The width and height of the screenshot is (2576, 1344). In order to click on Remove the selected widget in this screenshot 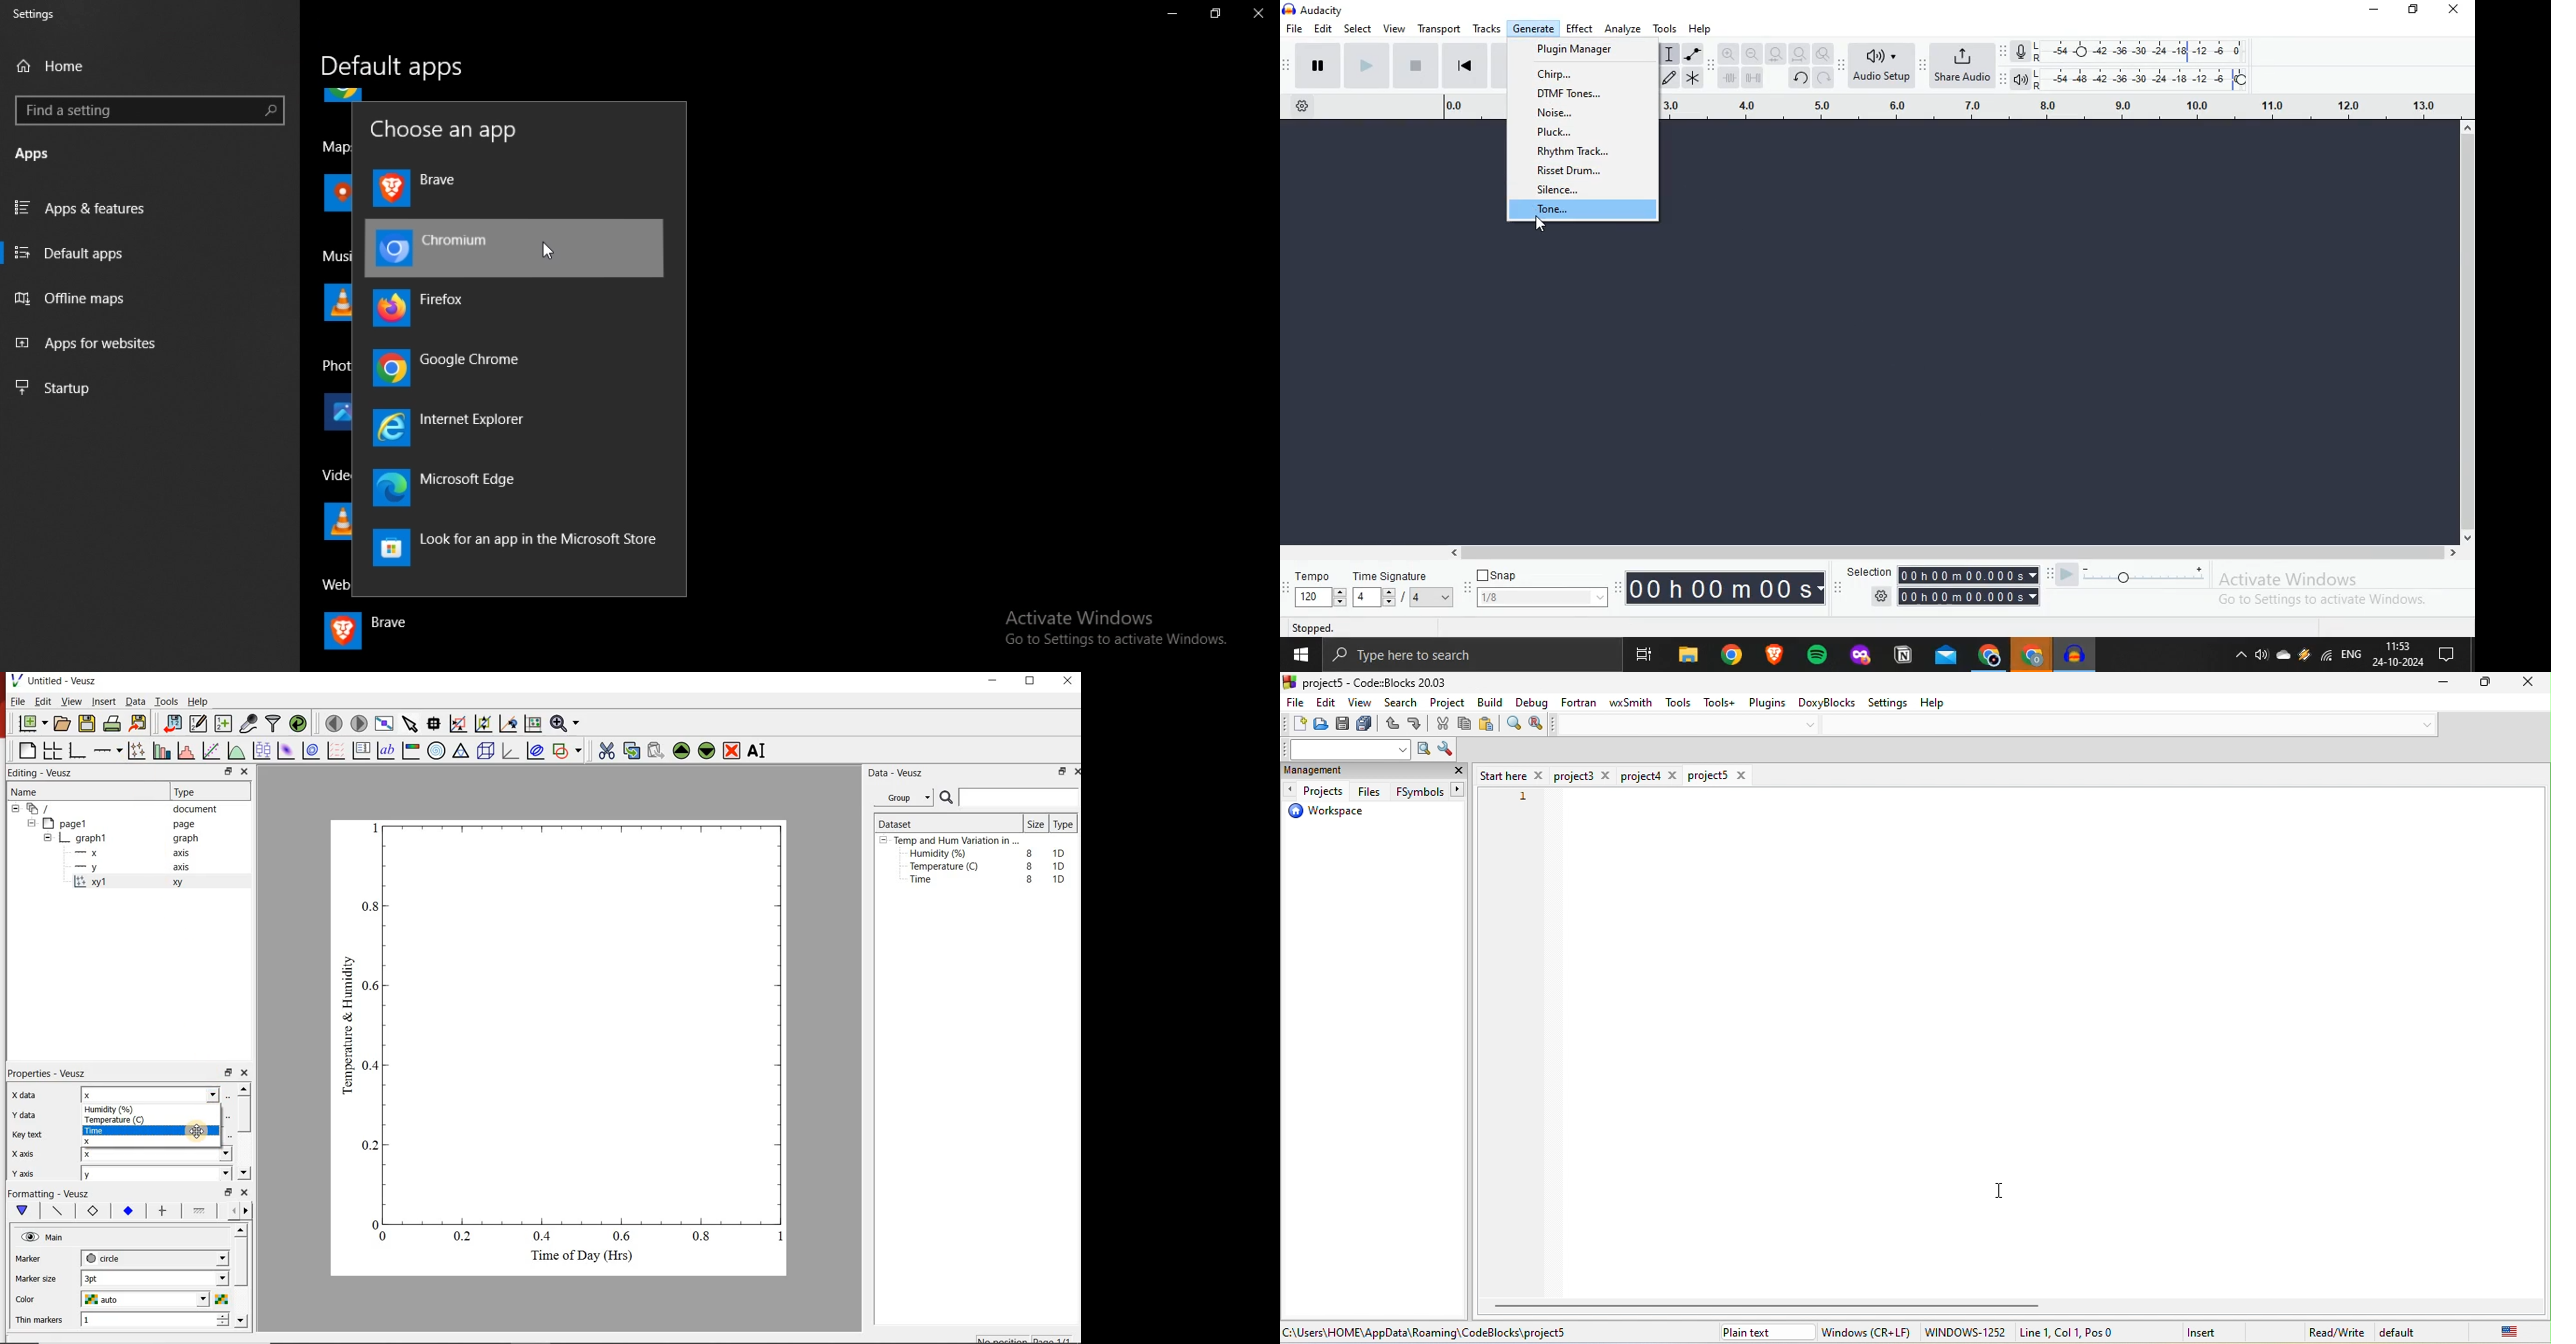, I will do `click(733, 751)`.